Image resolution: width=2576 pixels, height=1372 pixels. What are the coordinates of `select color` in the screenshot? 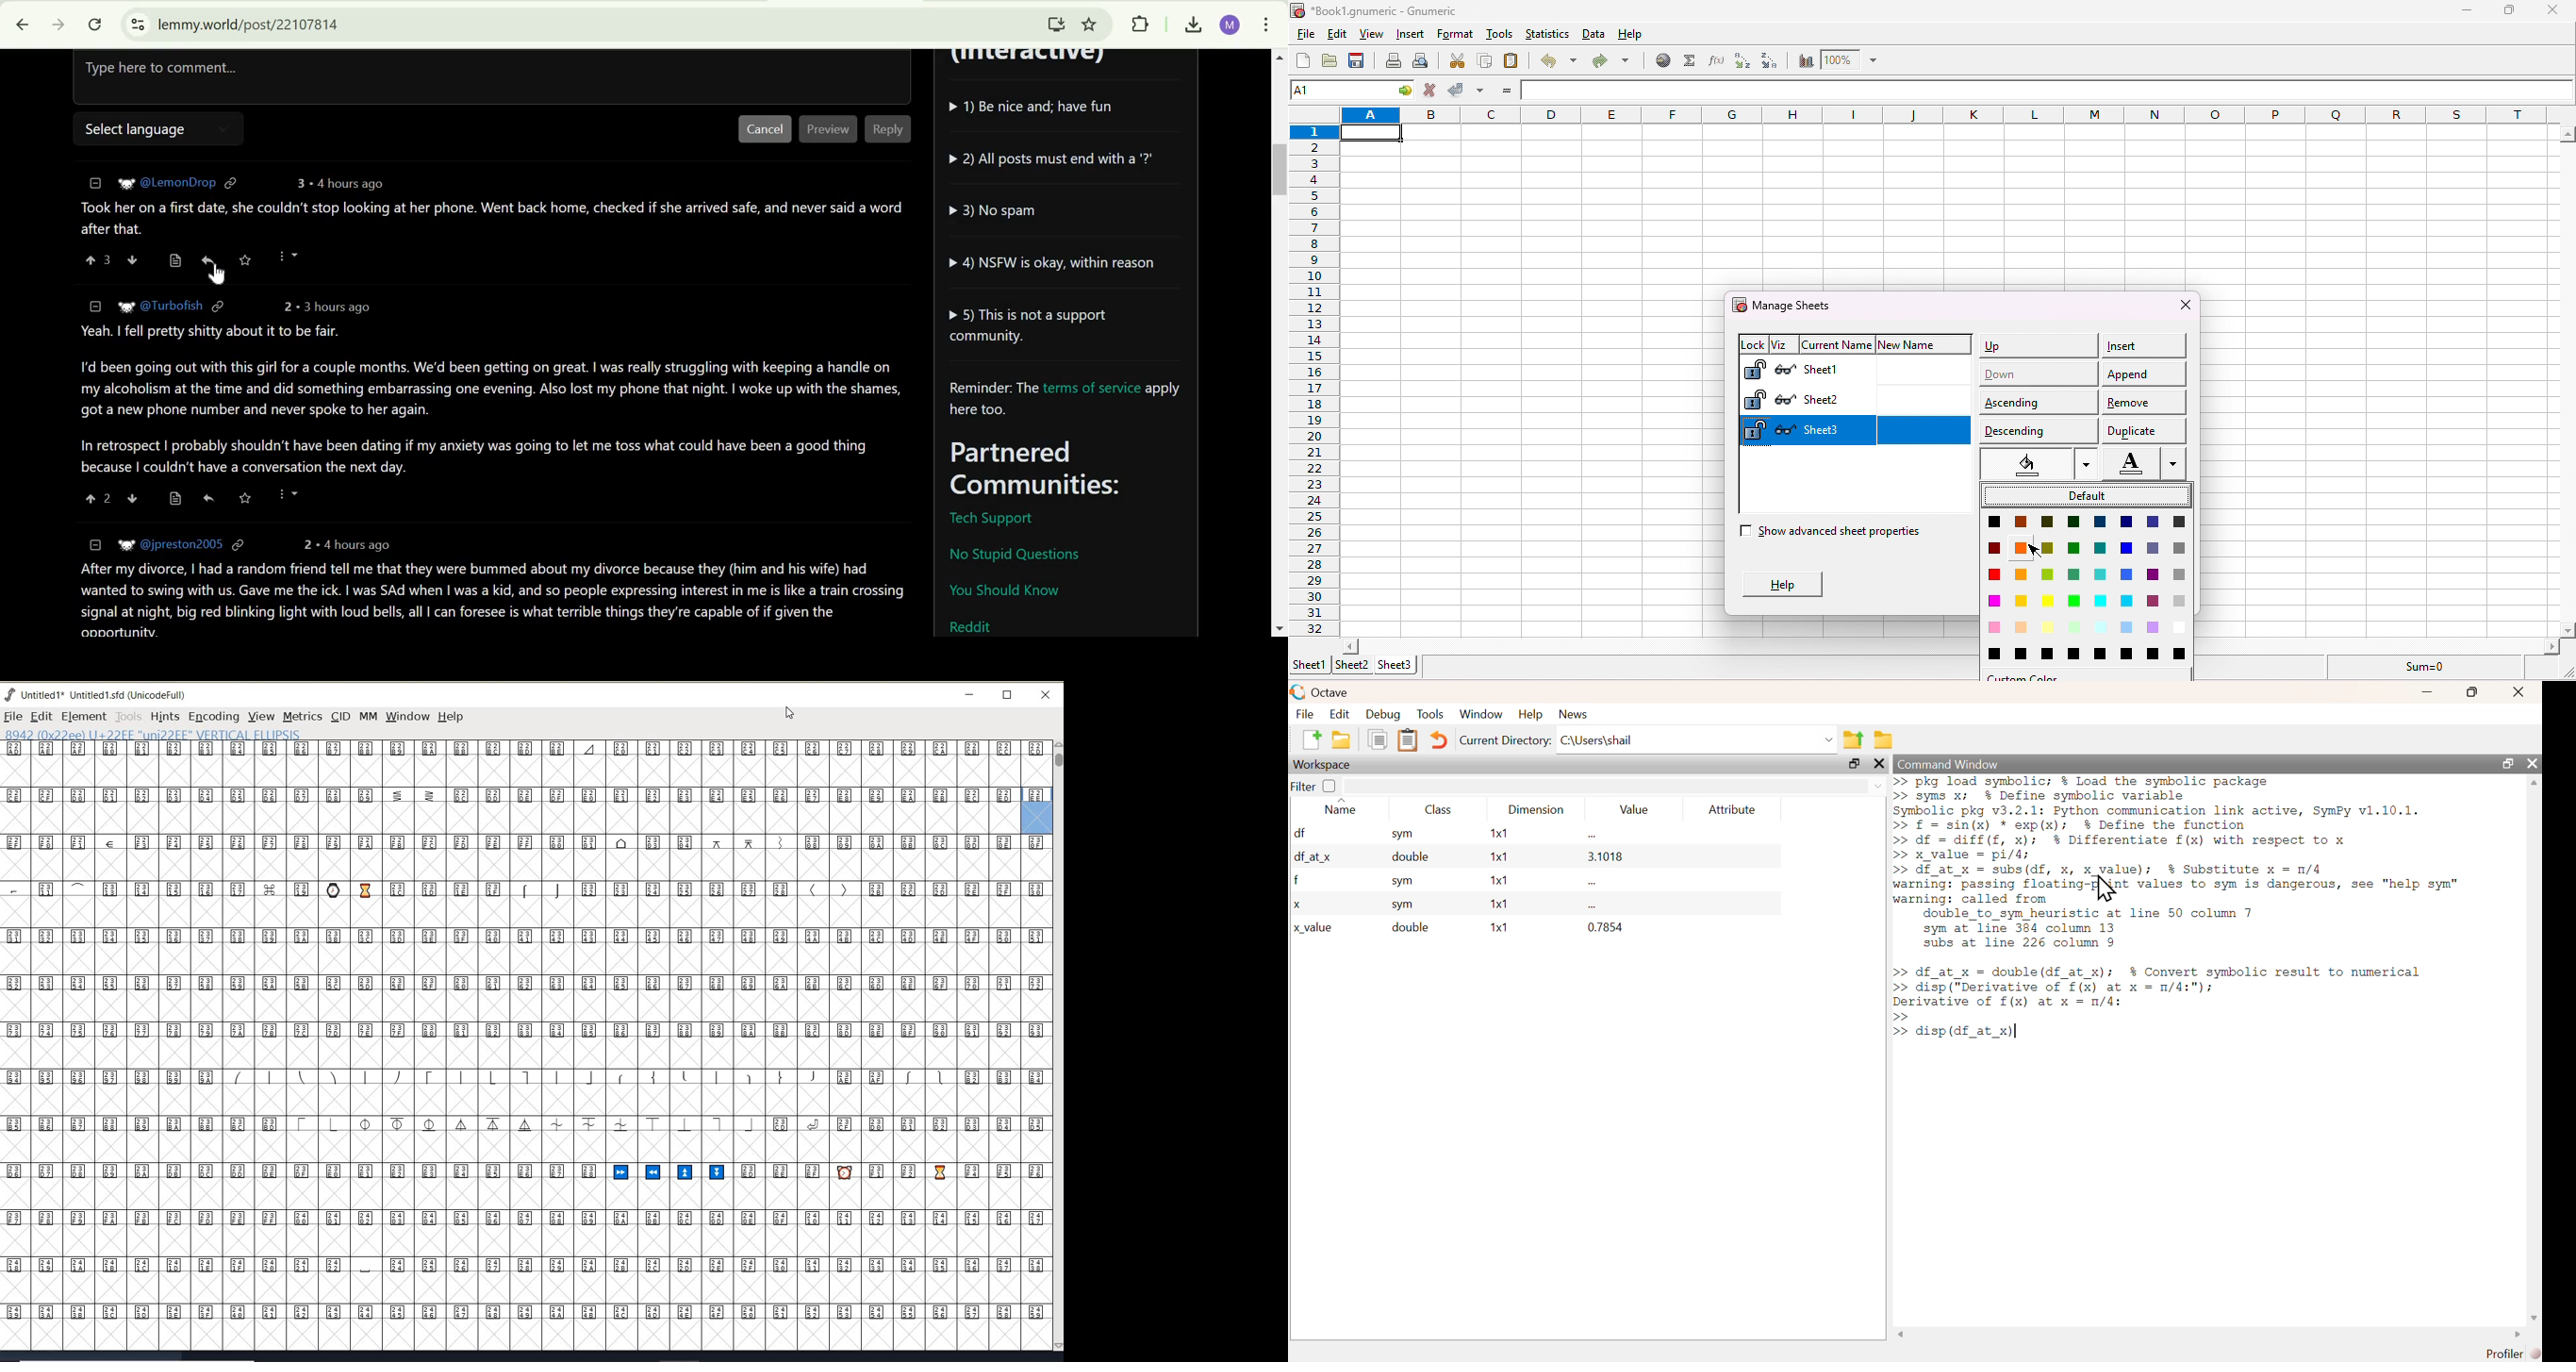 It's located at (2041, 463).